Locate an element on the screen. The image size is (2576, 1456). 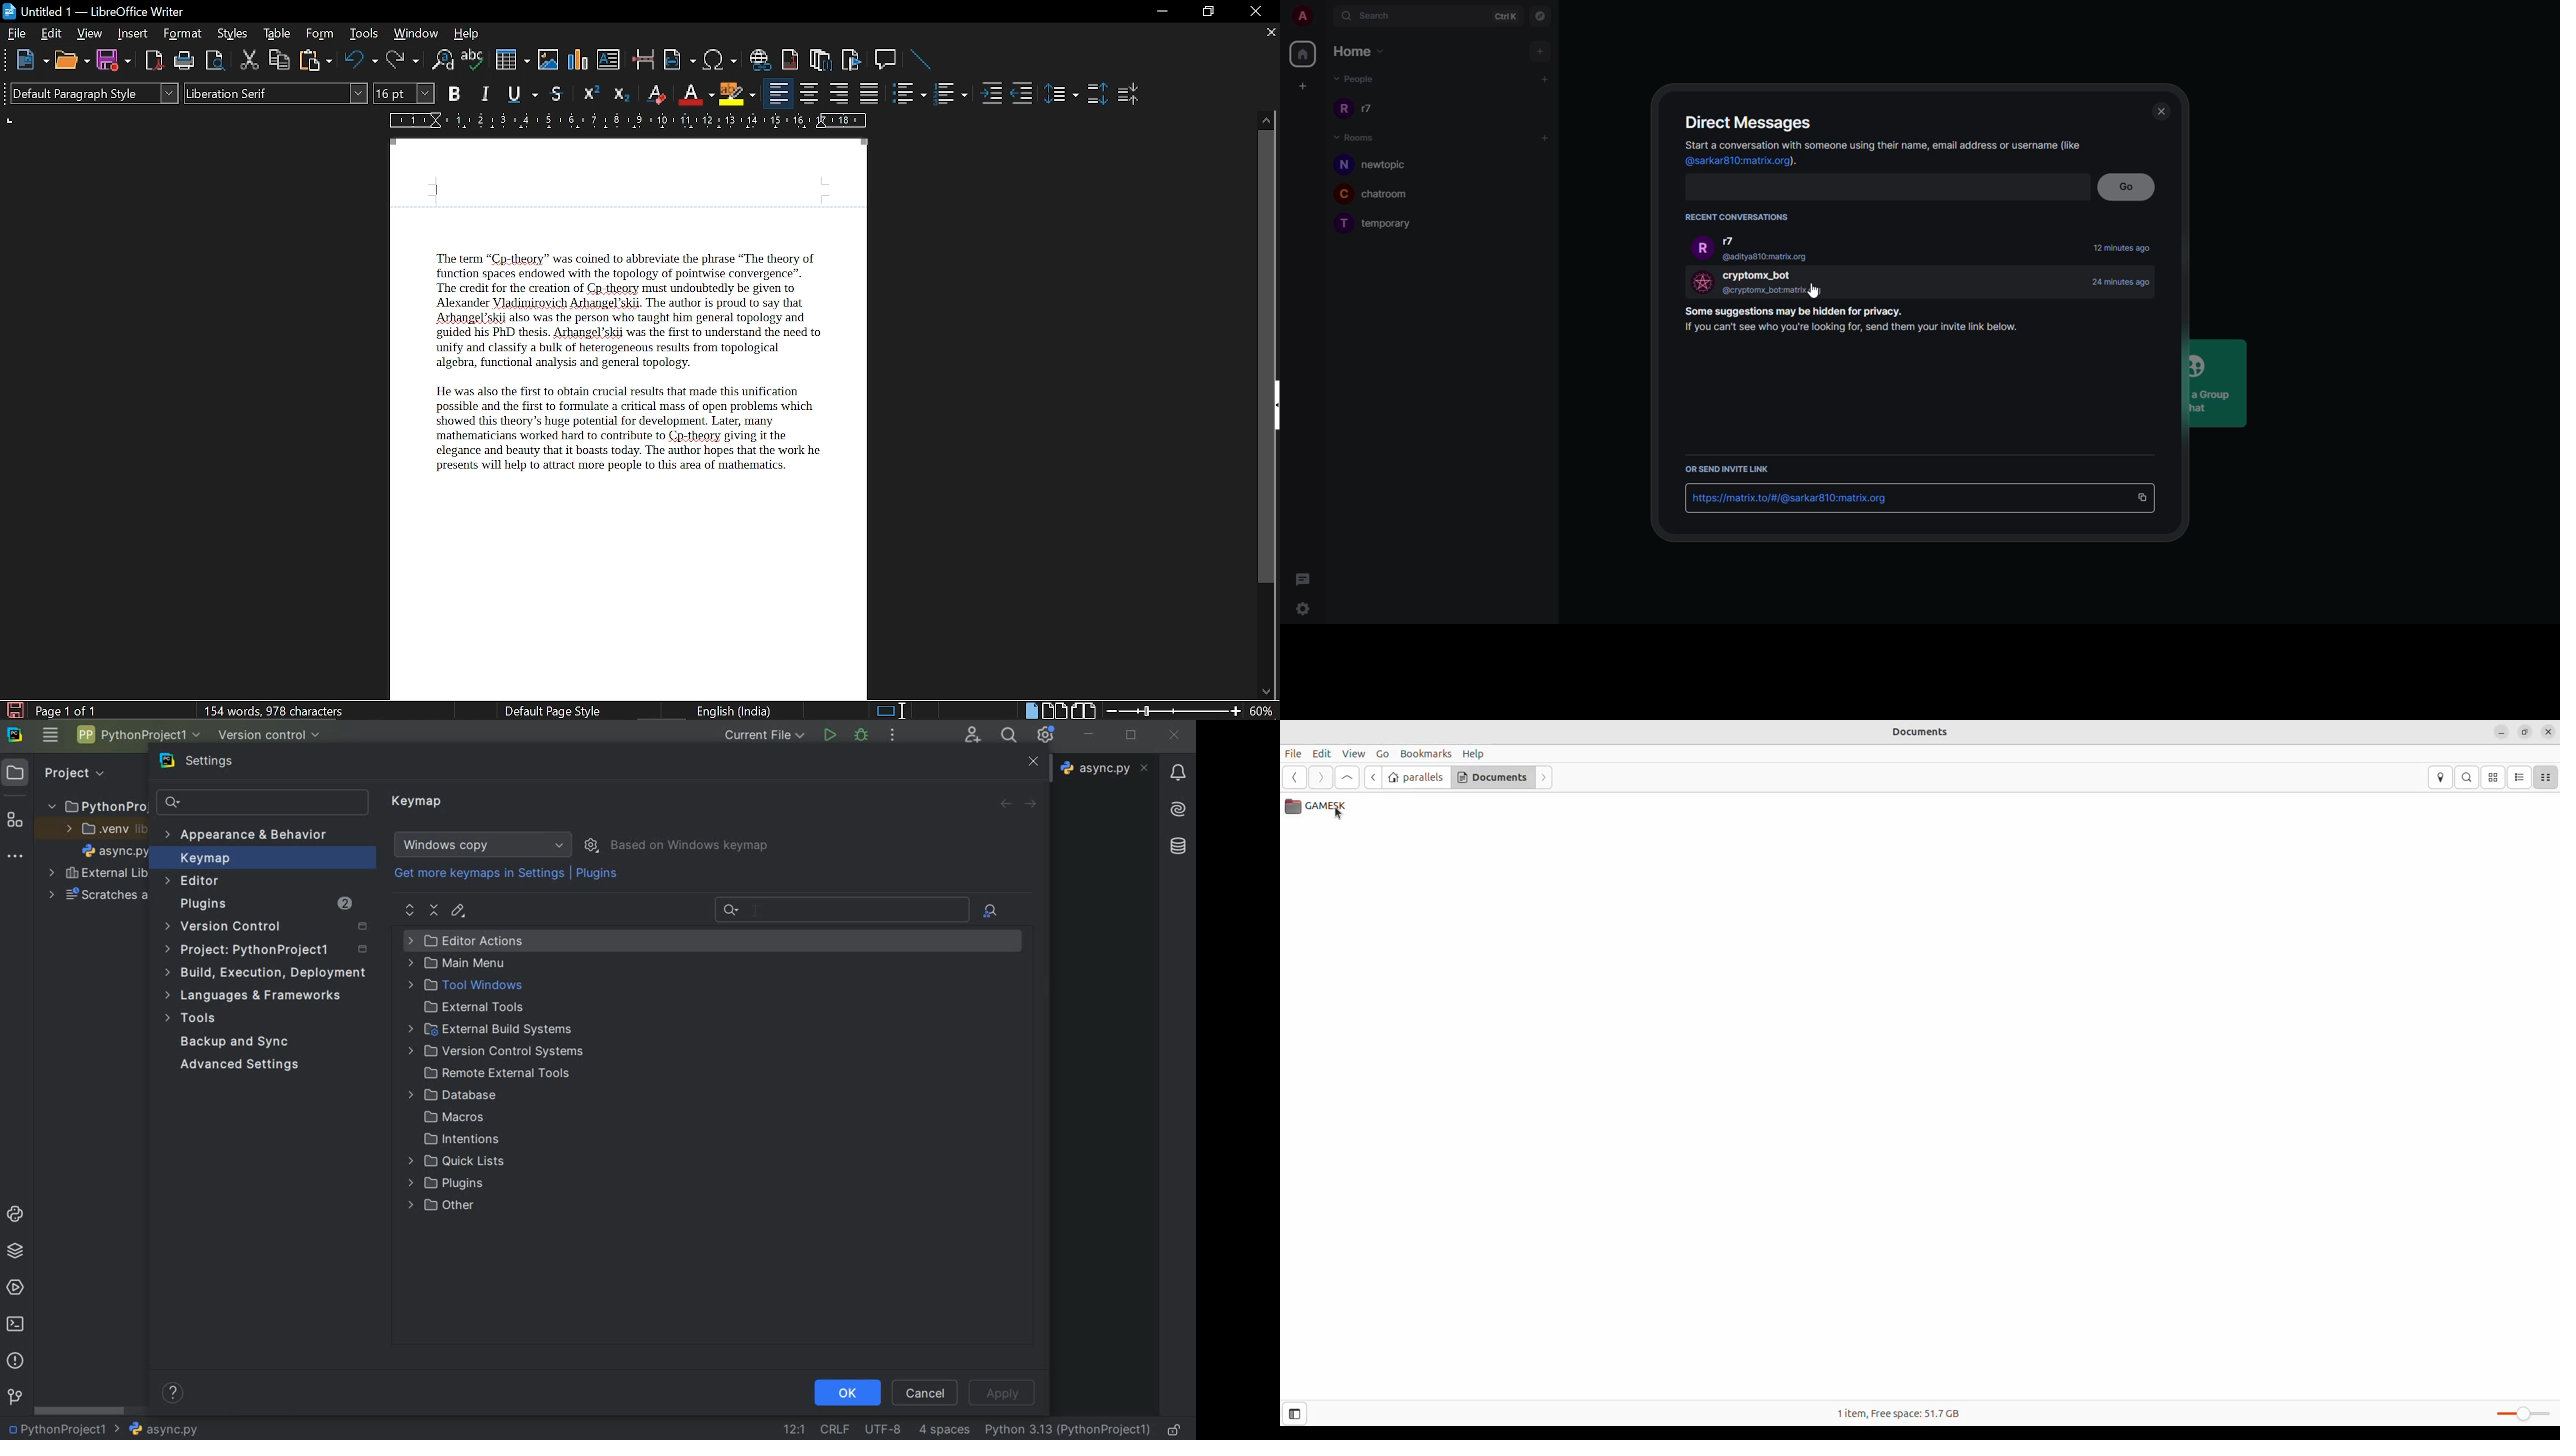
profile image is located at coordinates (1703, 284).